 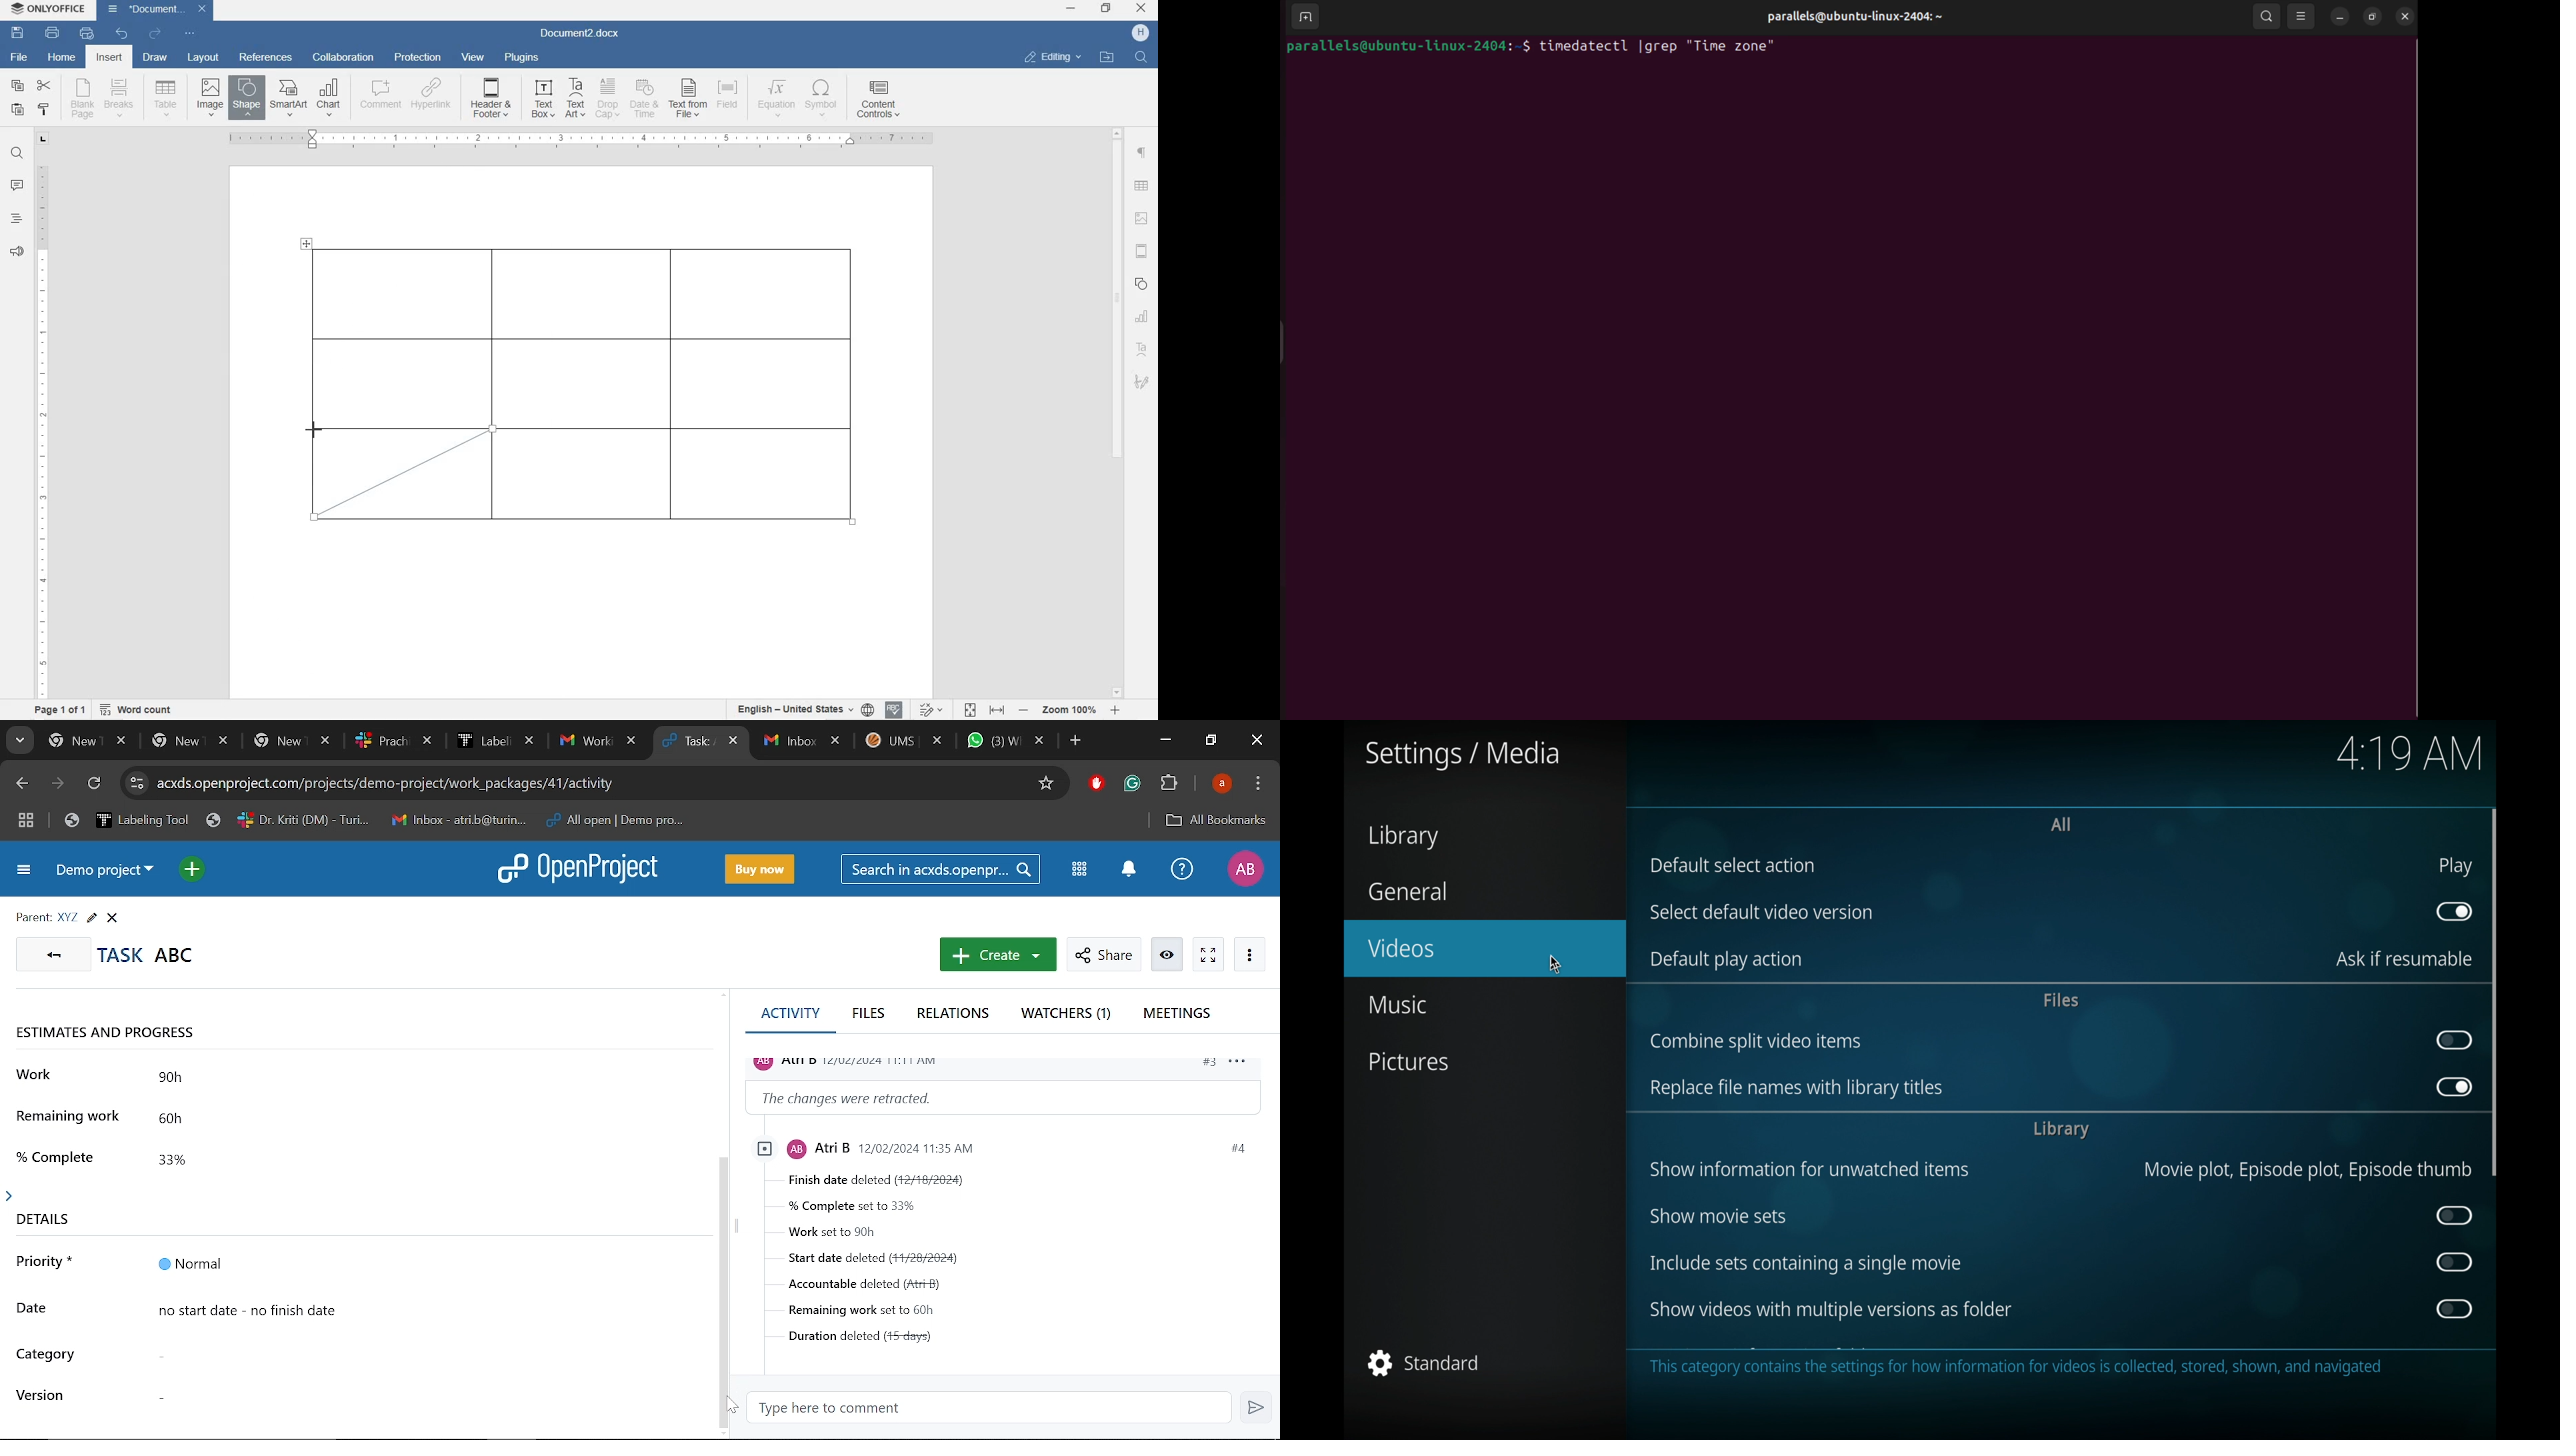 I want to click on Parent task, so click(x=68, y=918).